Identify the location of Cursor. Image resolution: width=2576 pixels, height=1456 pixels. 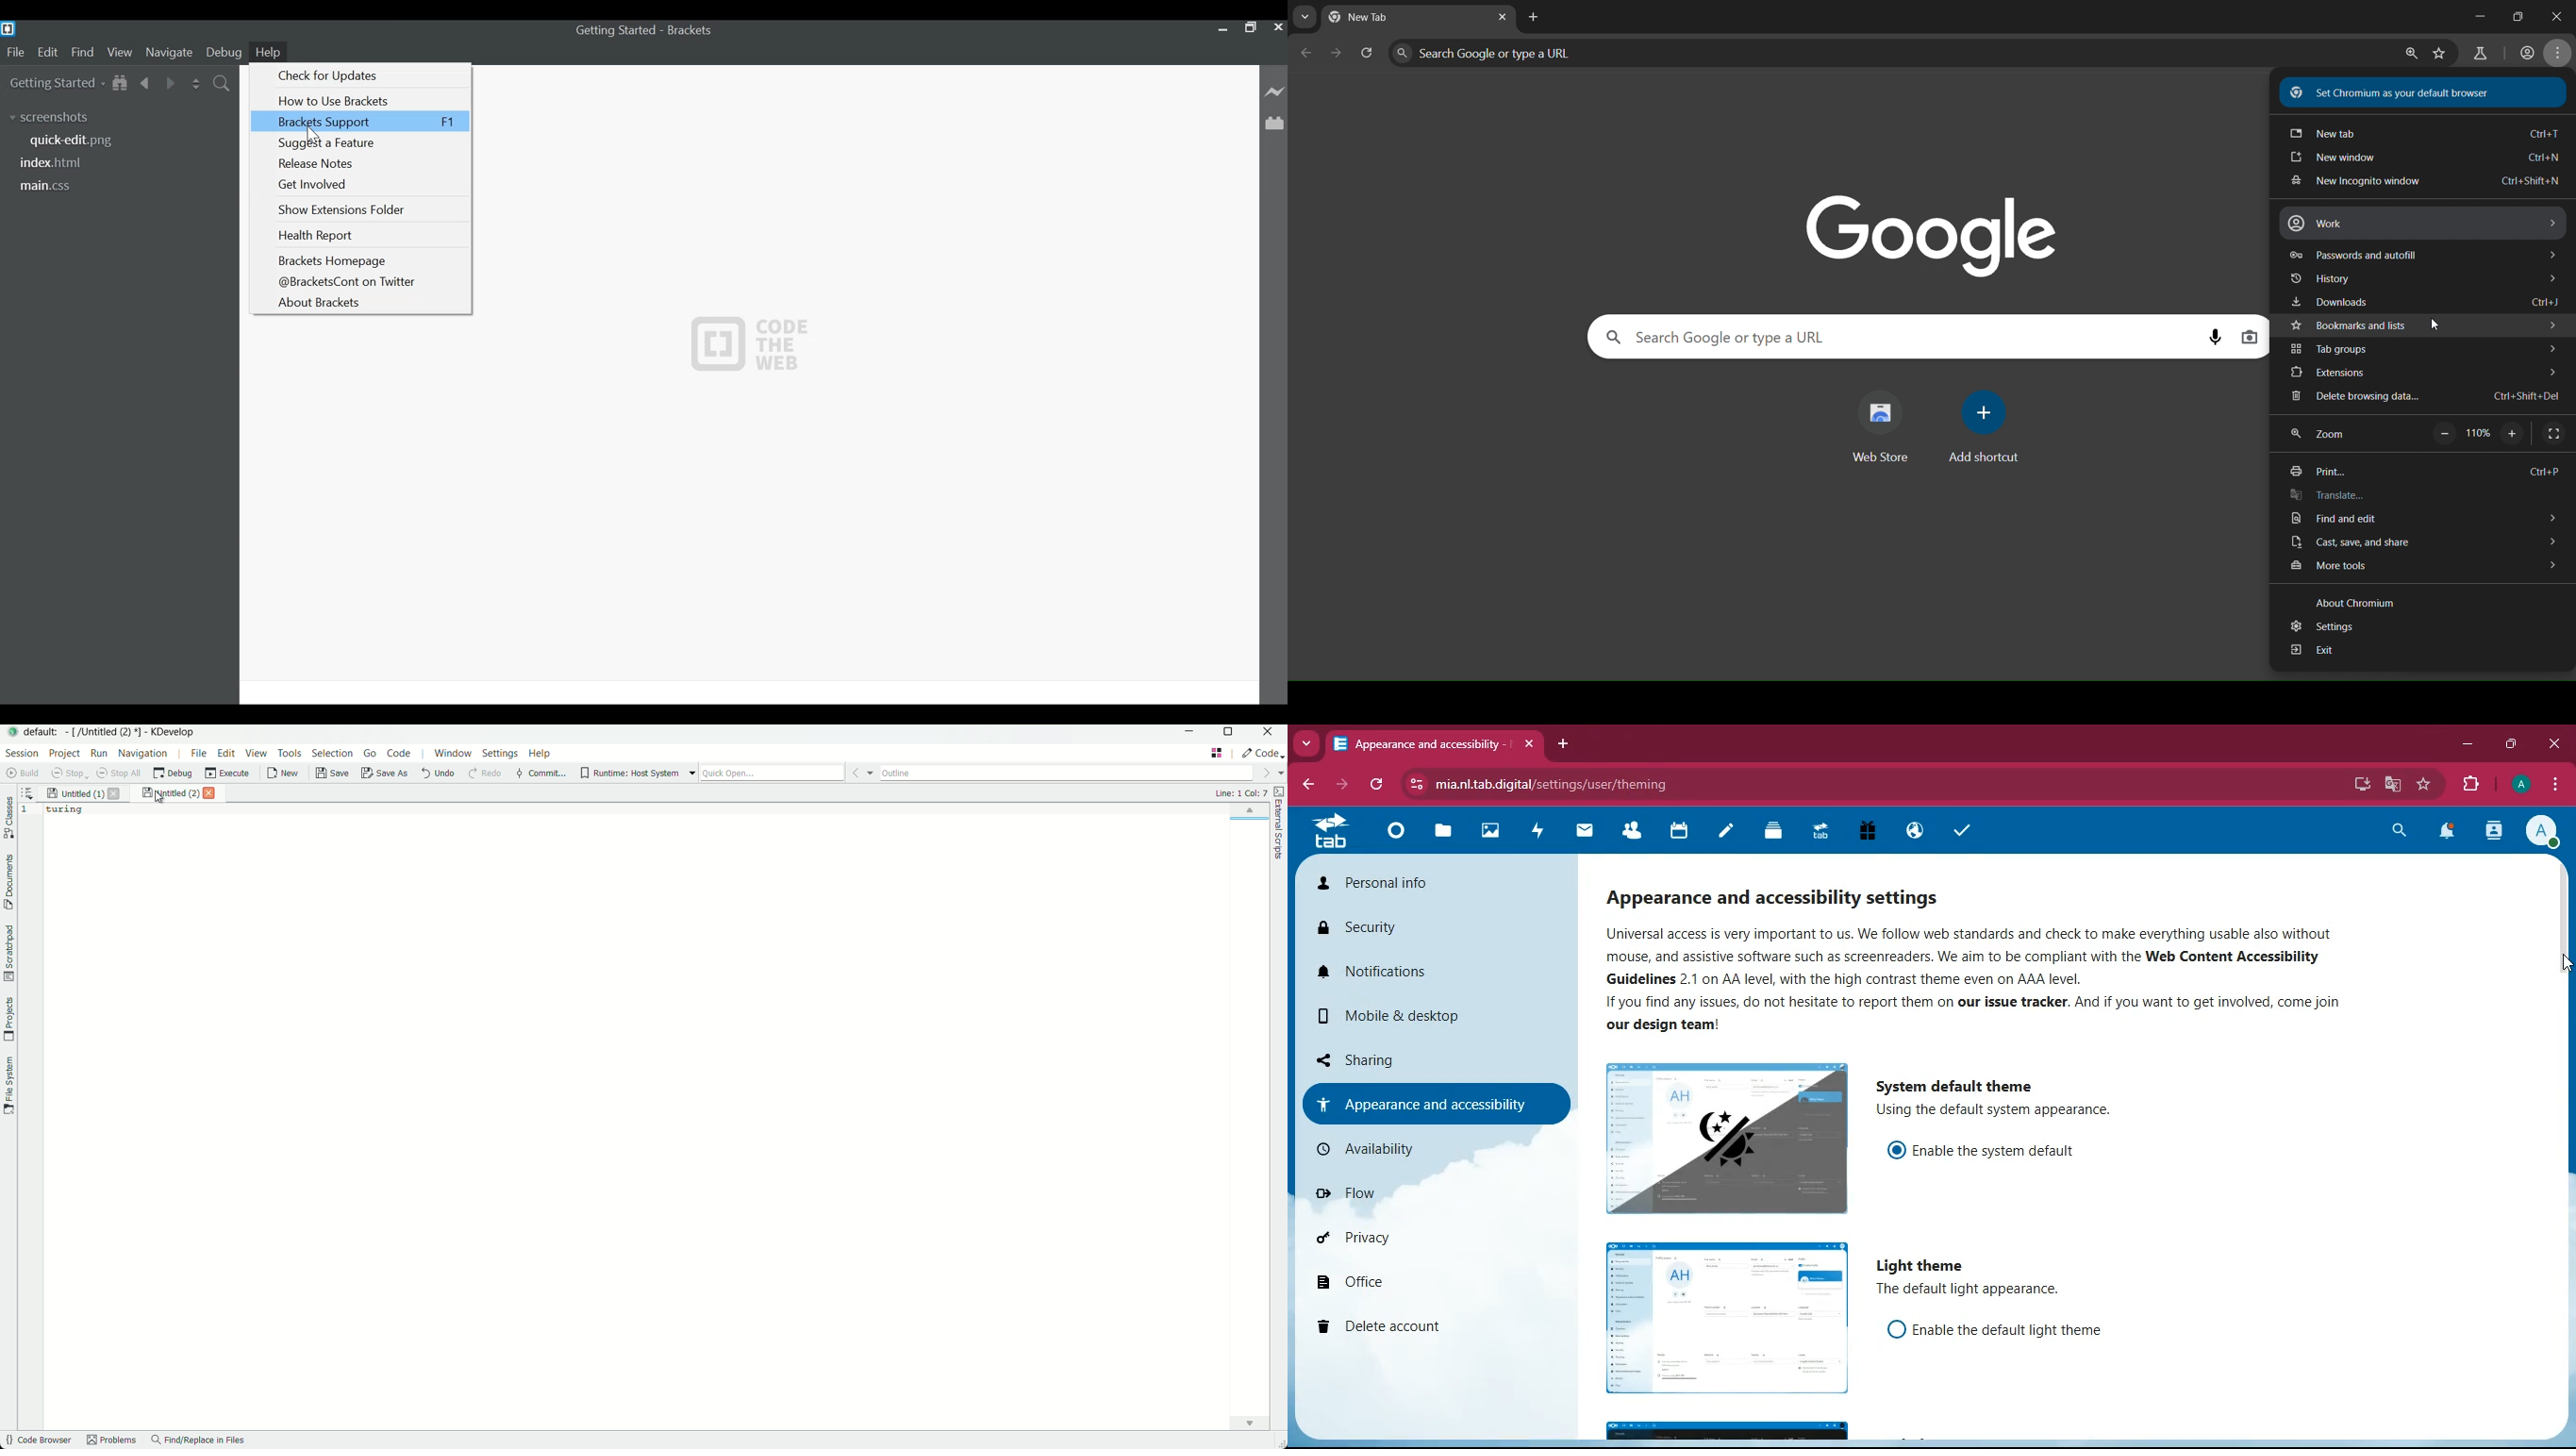
(2436, 326).